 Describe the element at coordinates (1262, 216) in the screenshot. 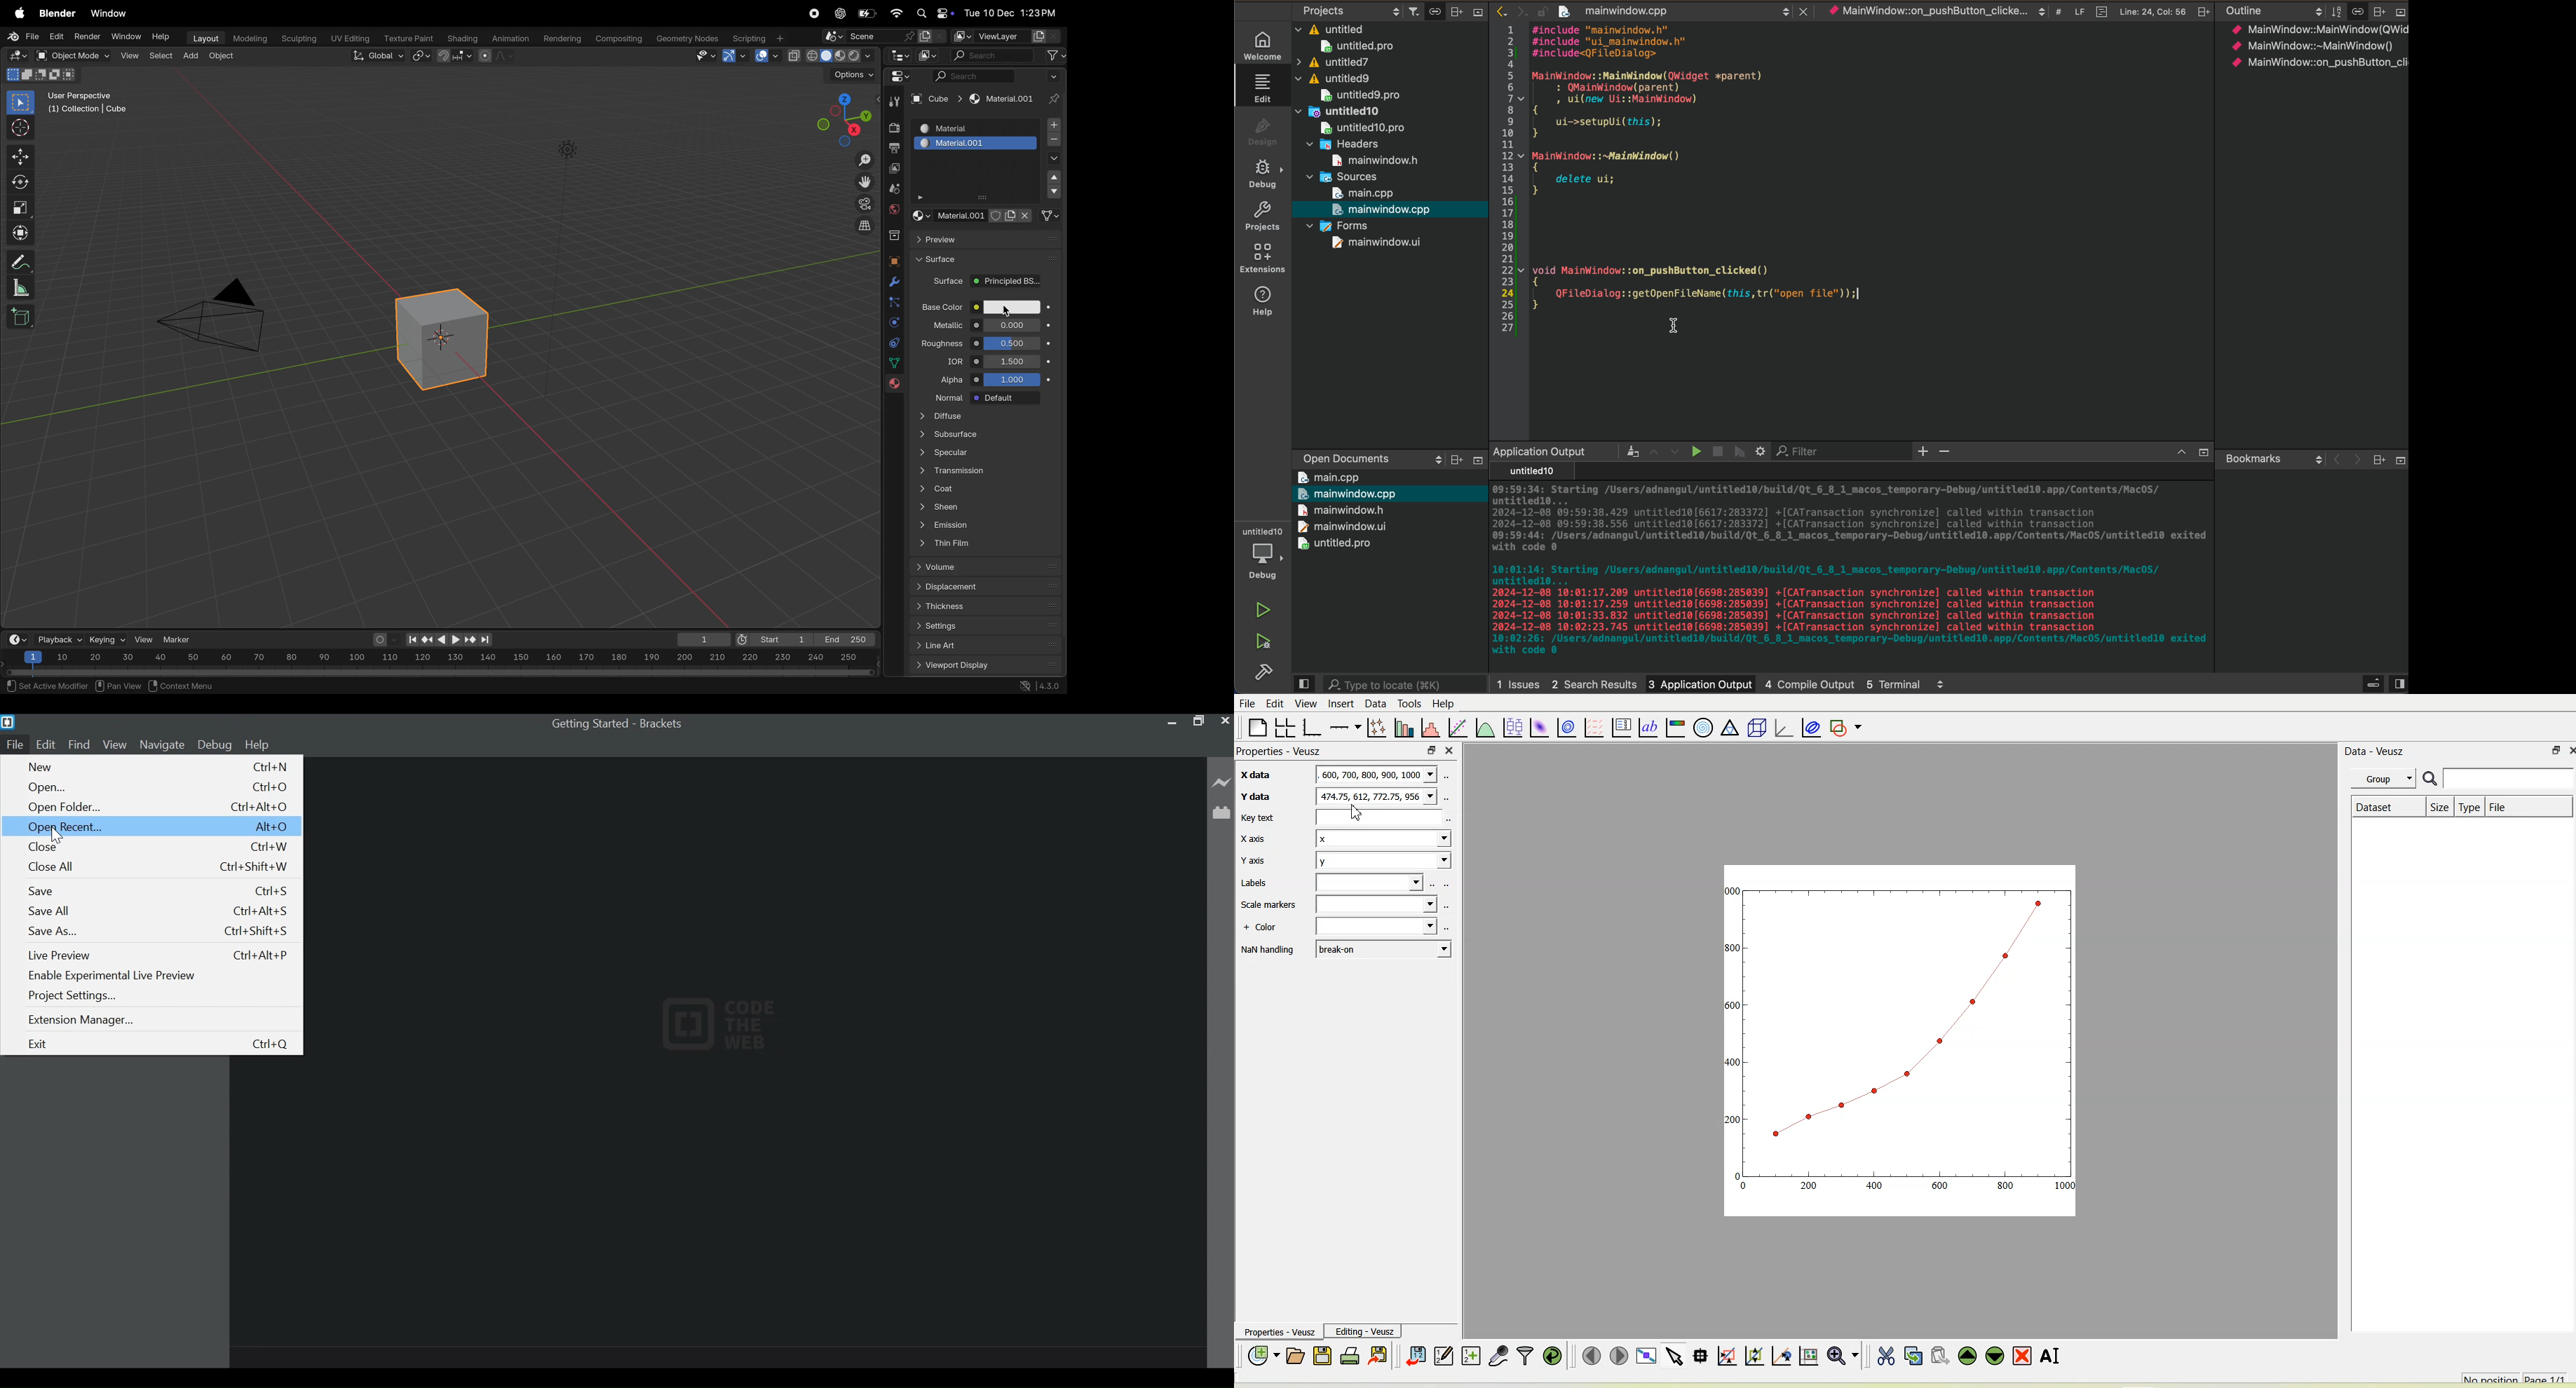

I see `projects` at that location.